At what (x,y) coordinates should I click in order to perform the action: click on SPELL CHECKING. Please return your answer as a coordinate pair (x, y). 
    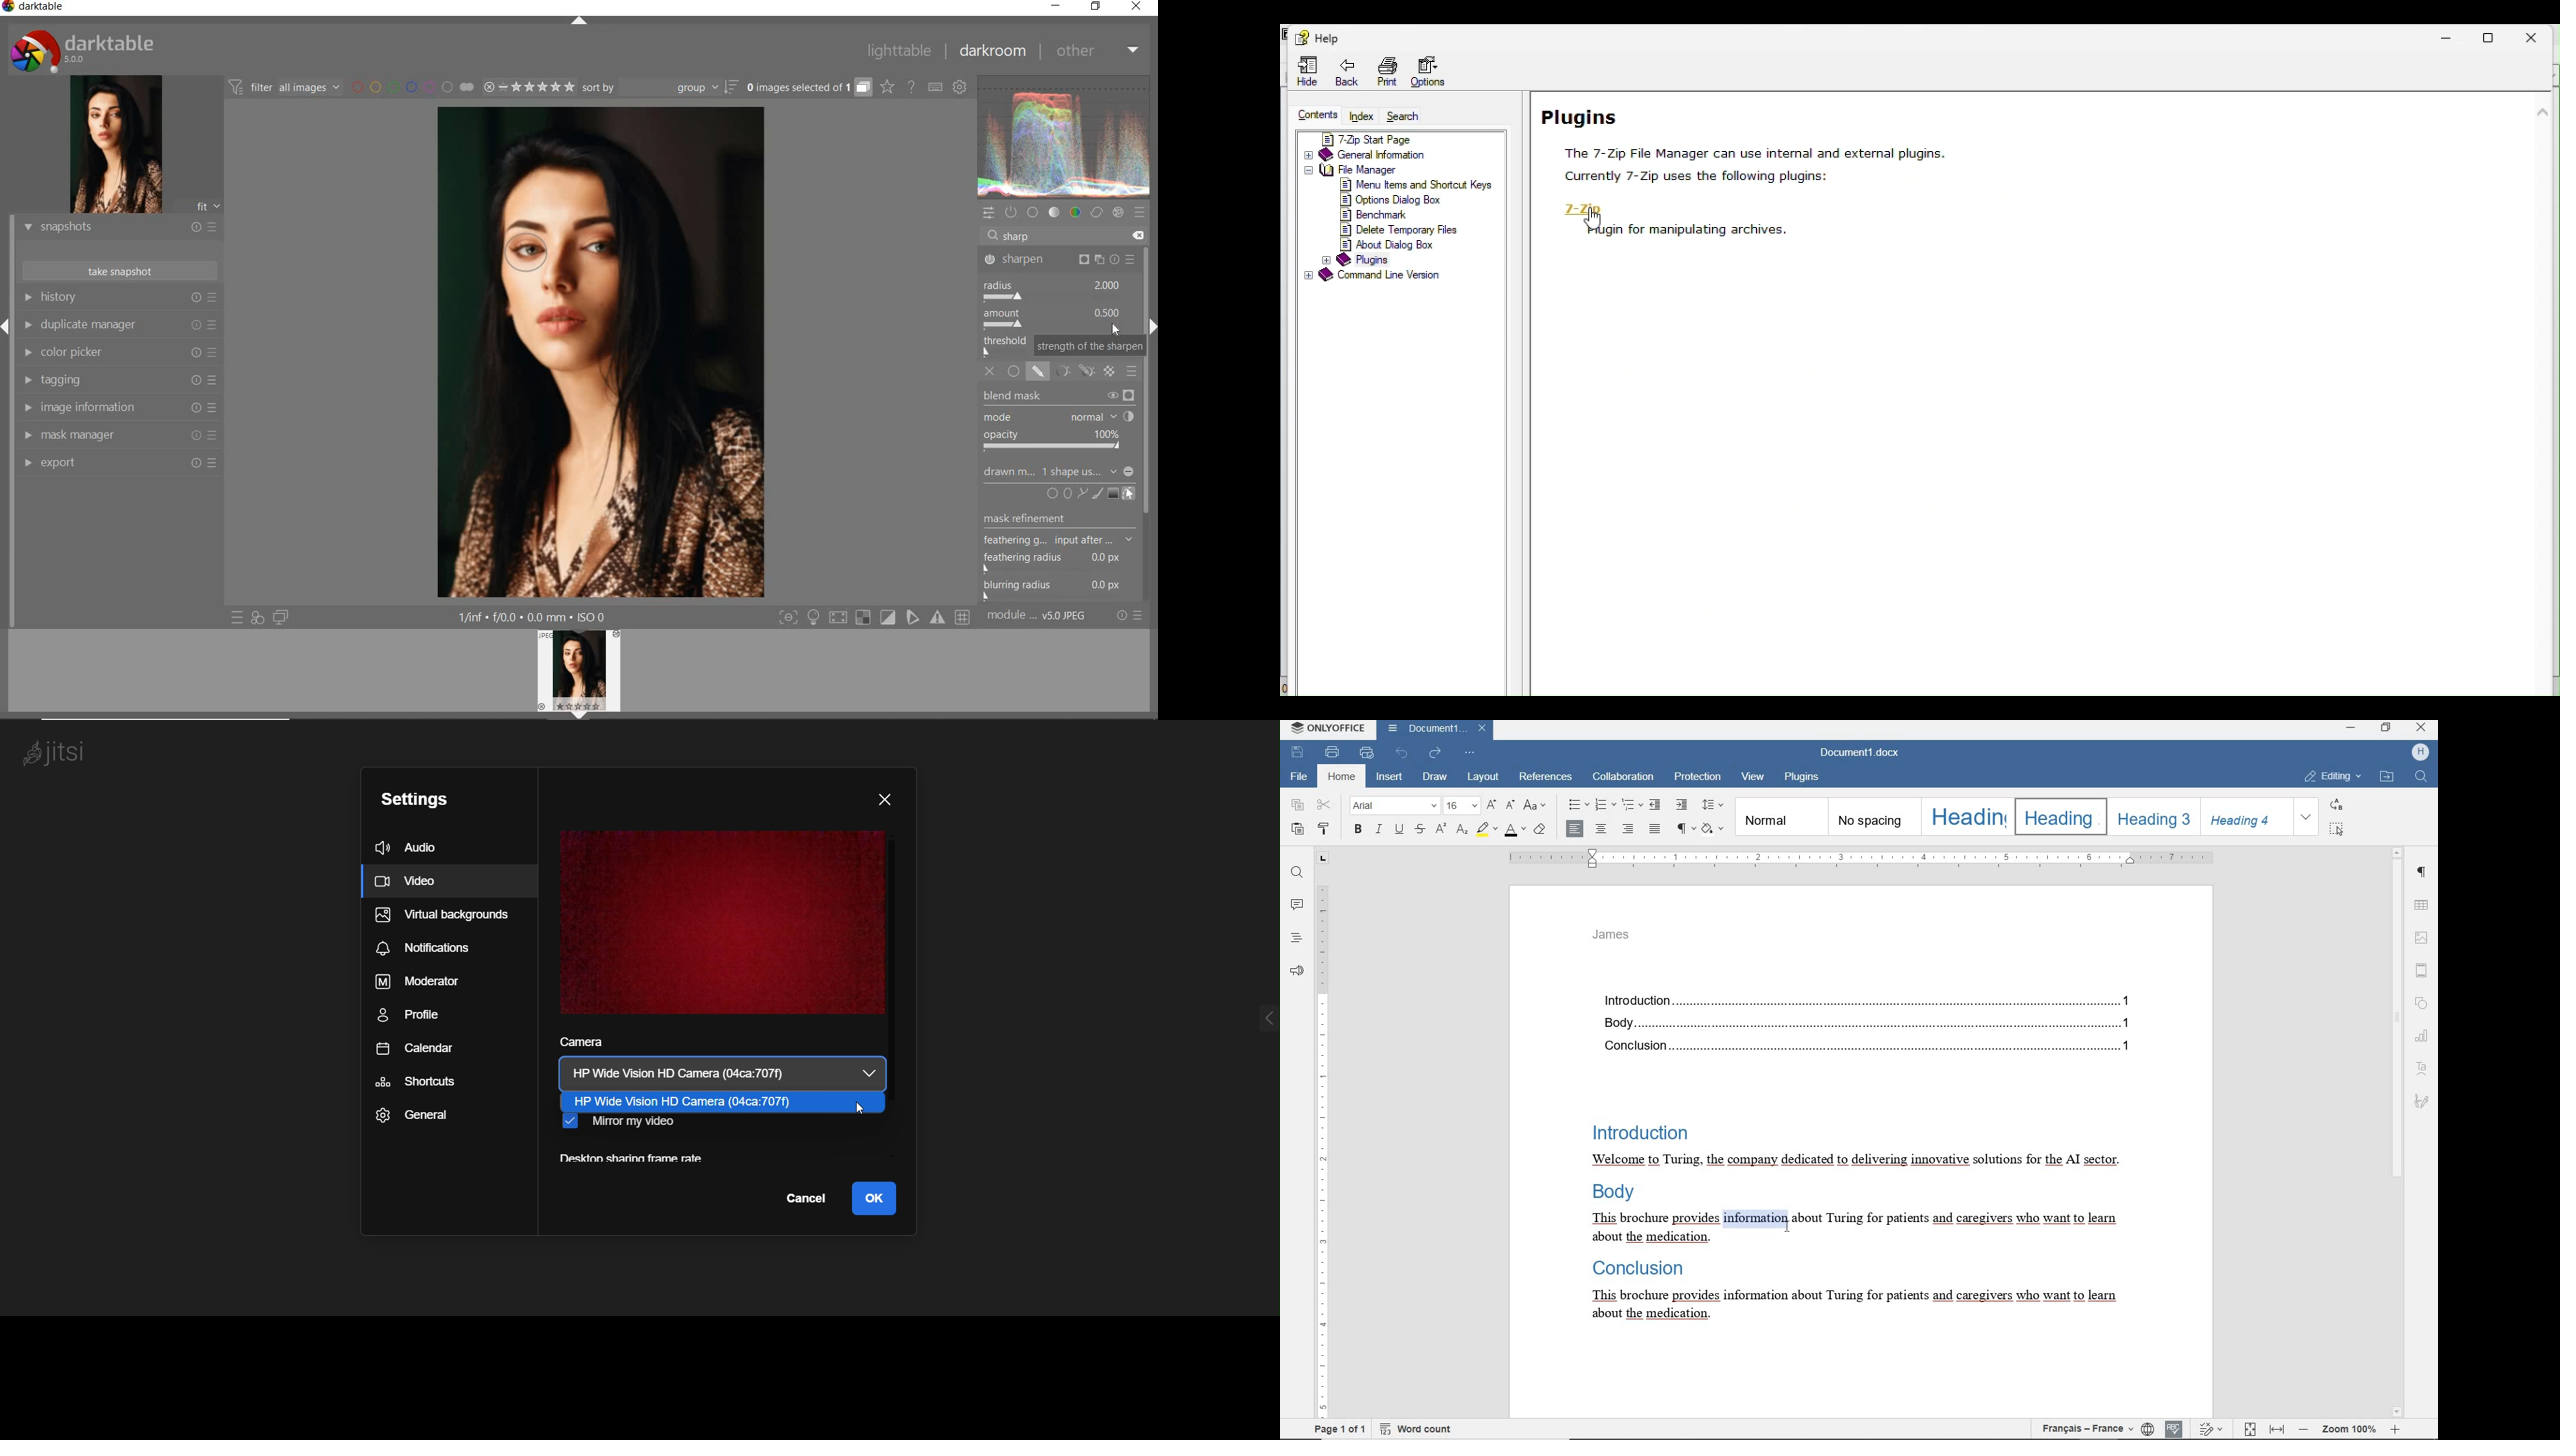
    Looking at the image, I should click on (2174, 1428).